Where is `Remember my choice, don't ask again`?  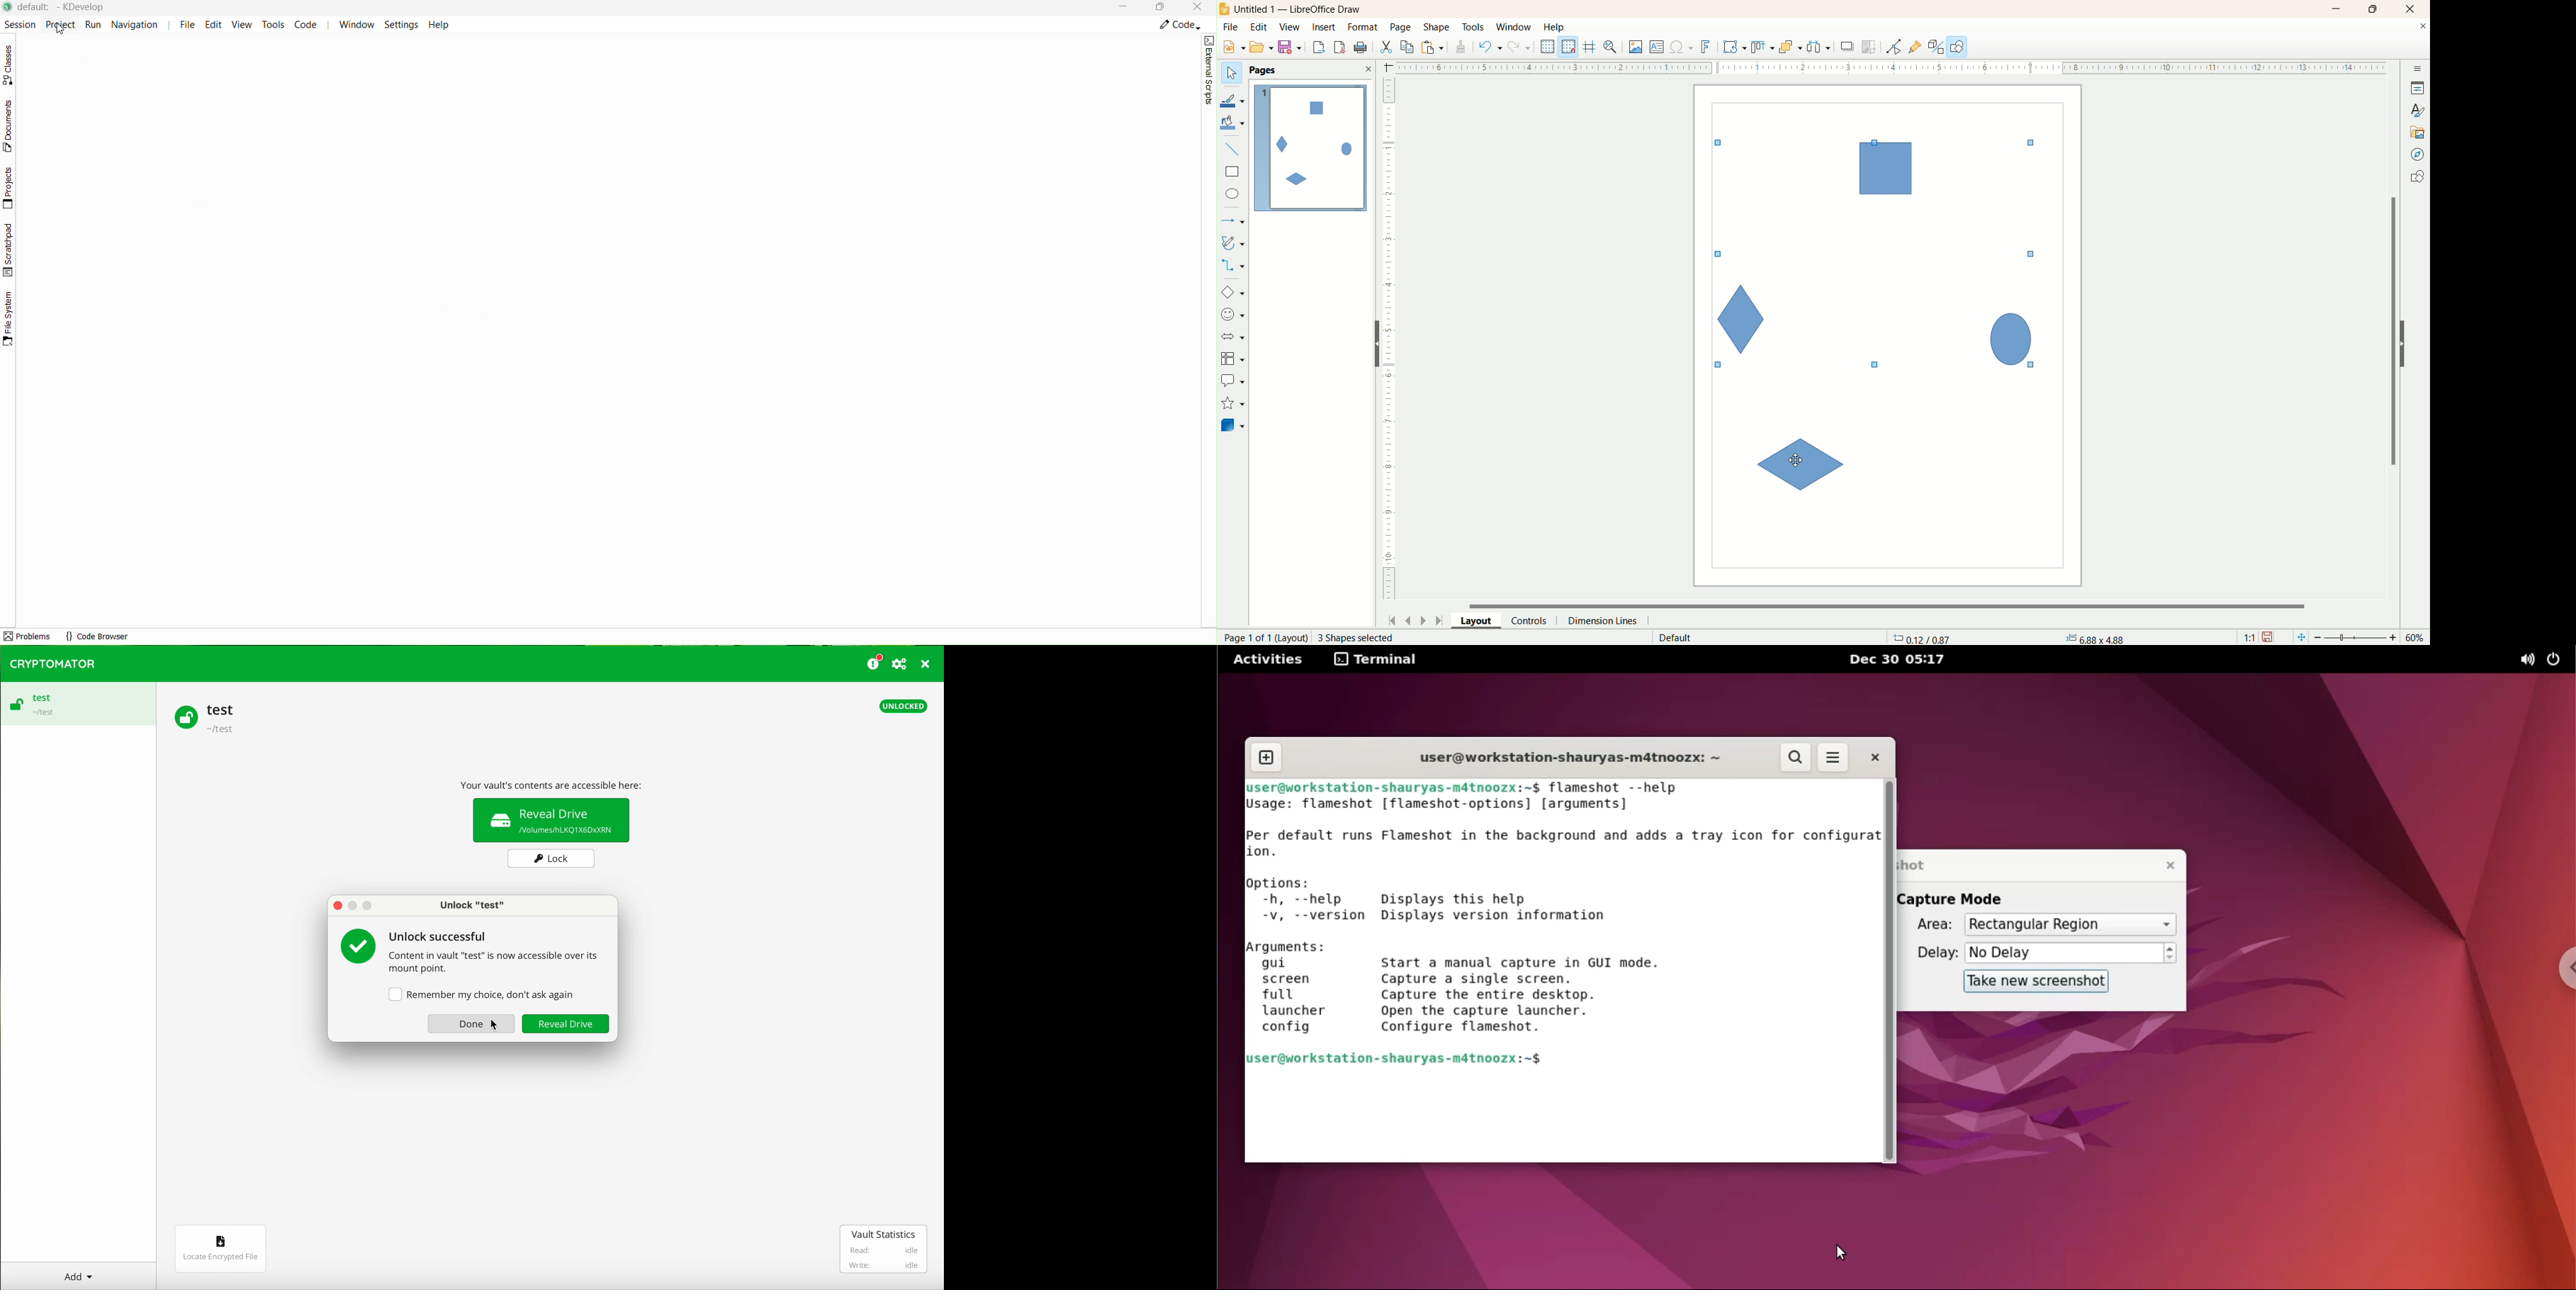 Remember my choice, don't ask again is located at coordinates (482, 992).